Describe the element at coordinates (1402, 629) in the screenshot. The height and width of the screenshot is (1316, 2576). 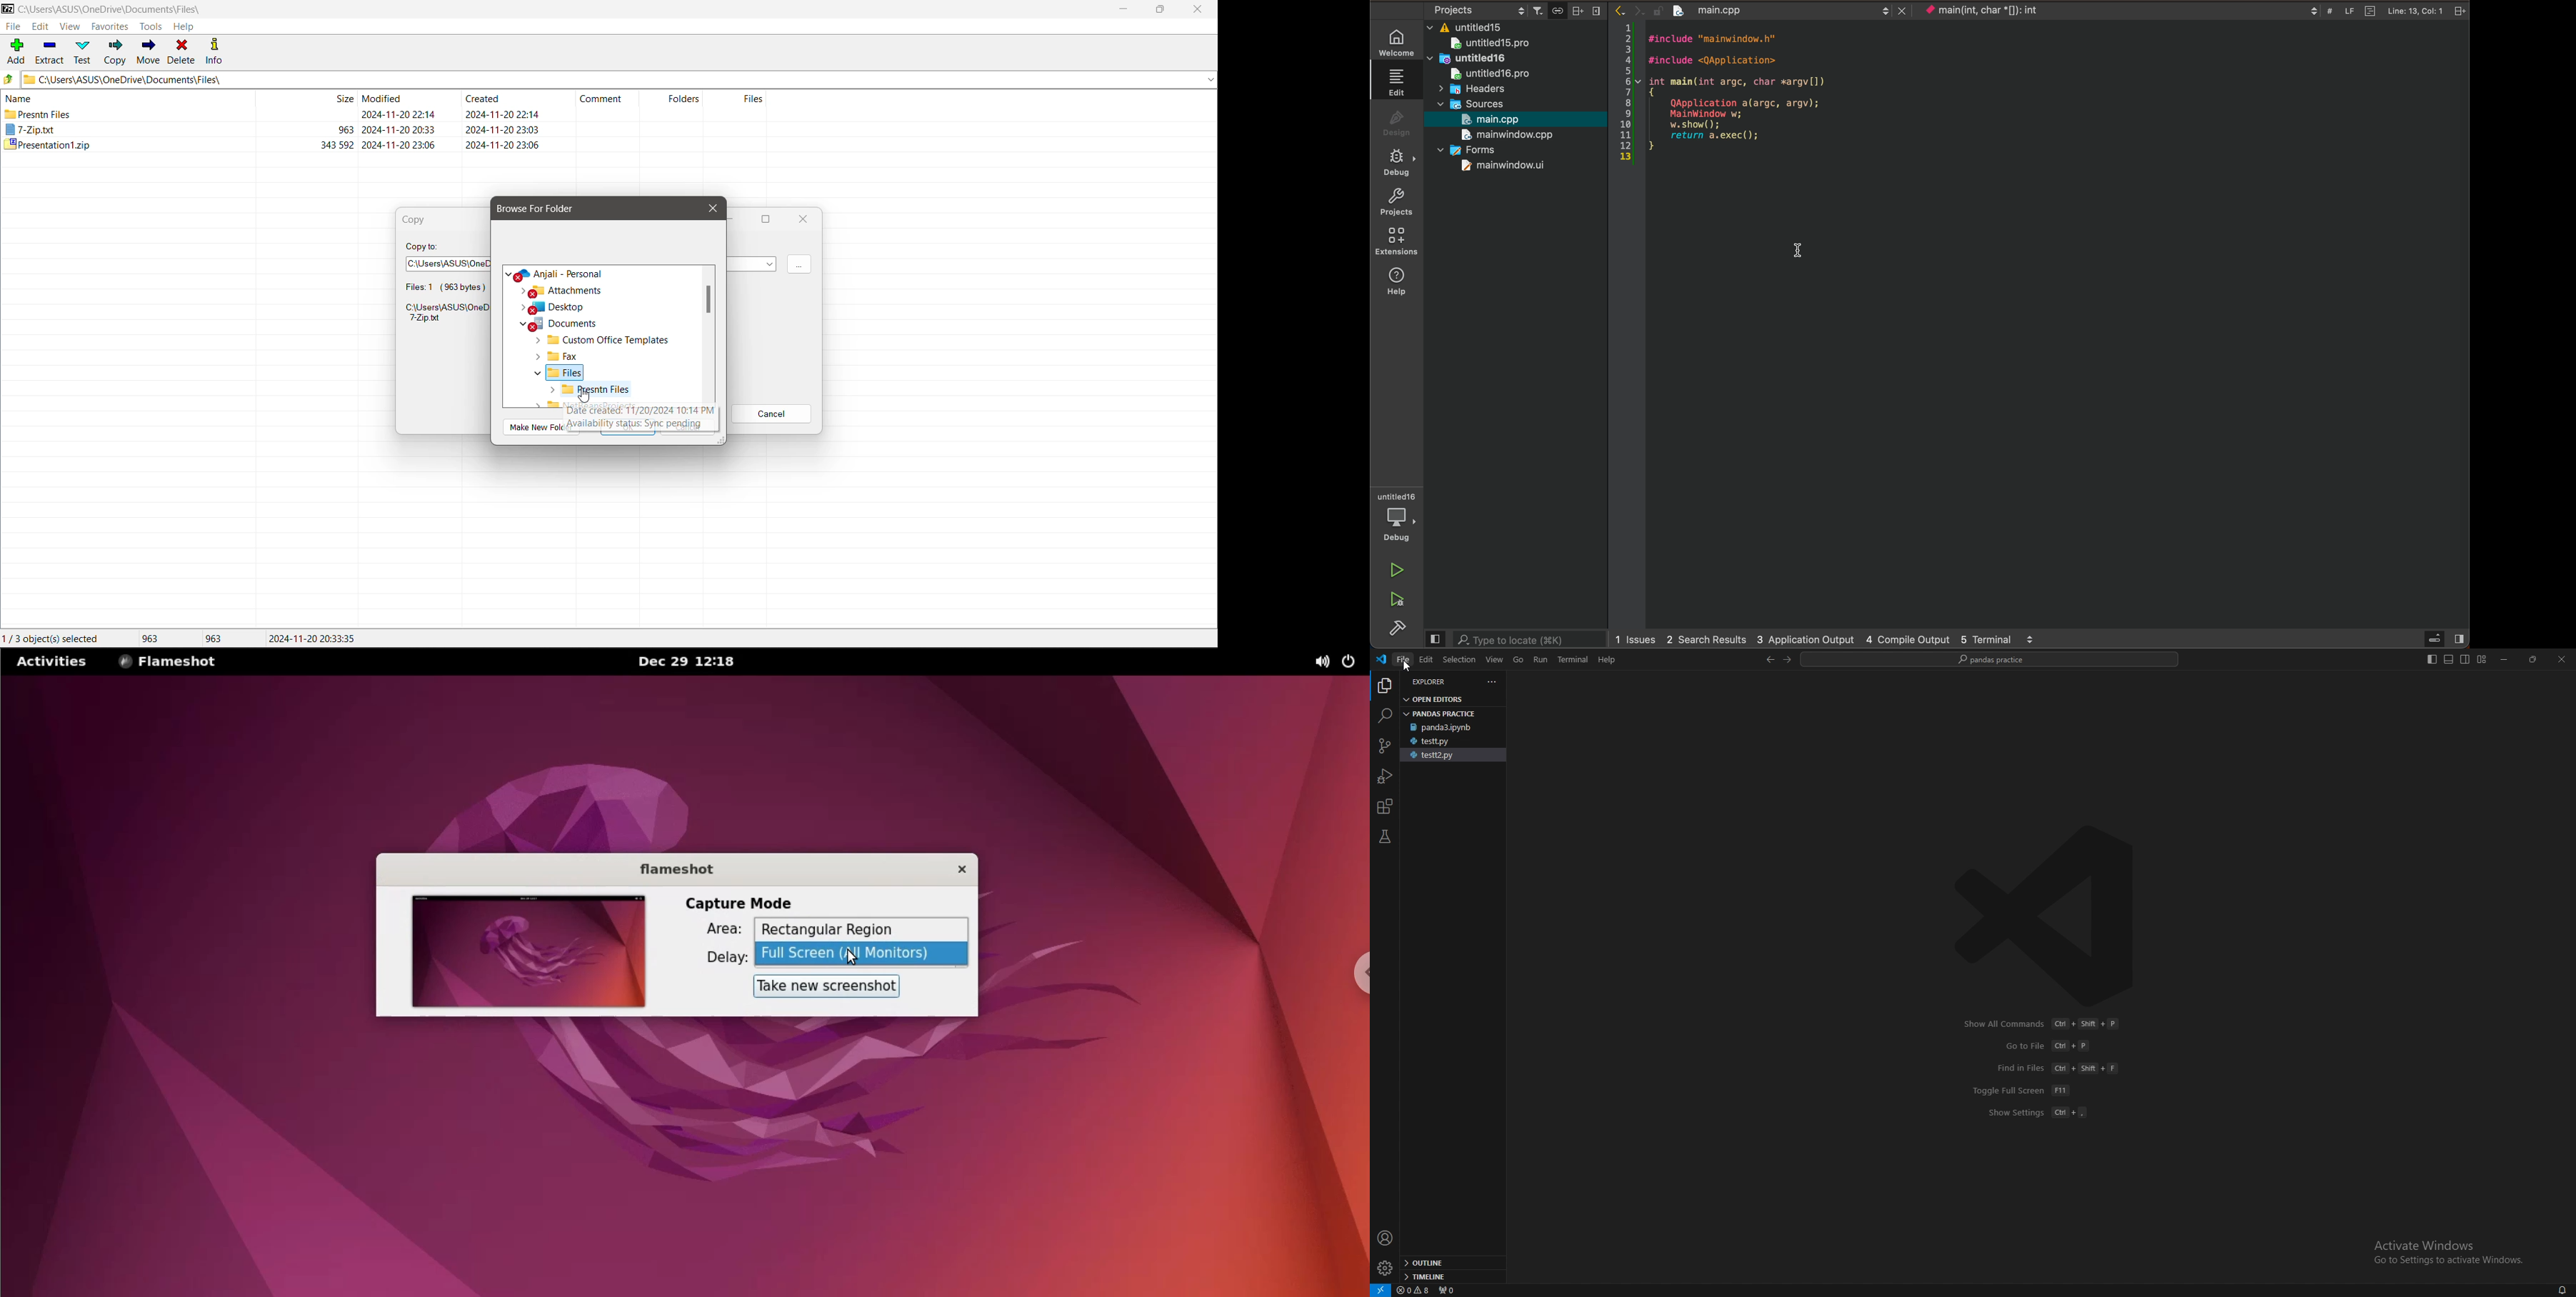
I see `build` at that location.